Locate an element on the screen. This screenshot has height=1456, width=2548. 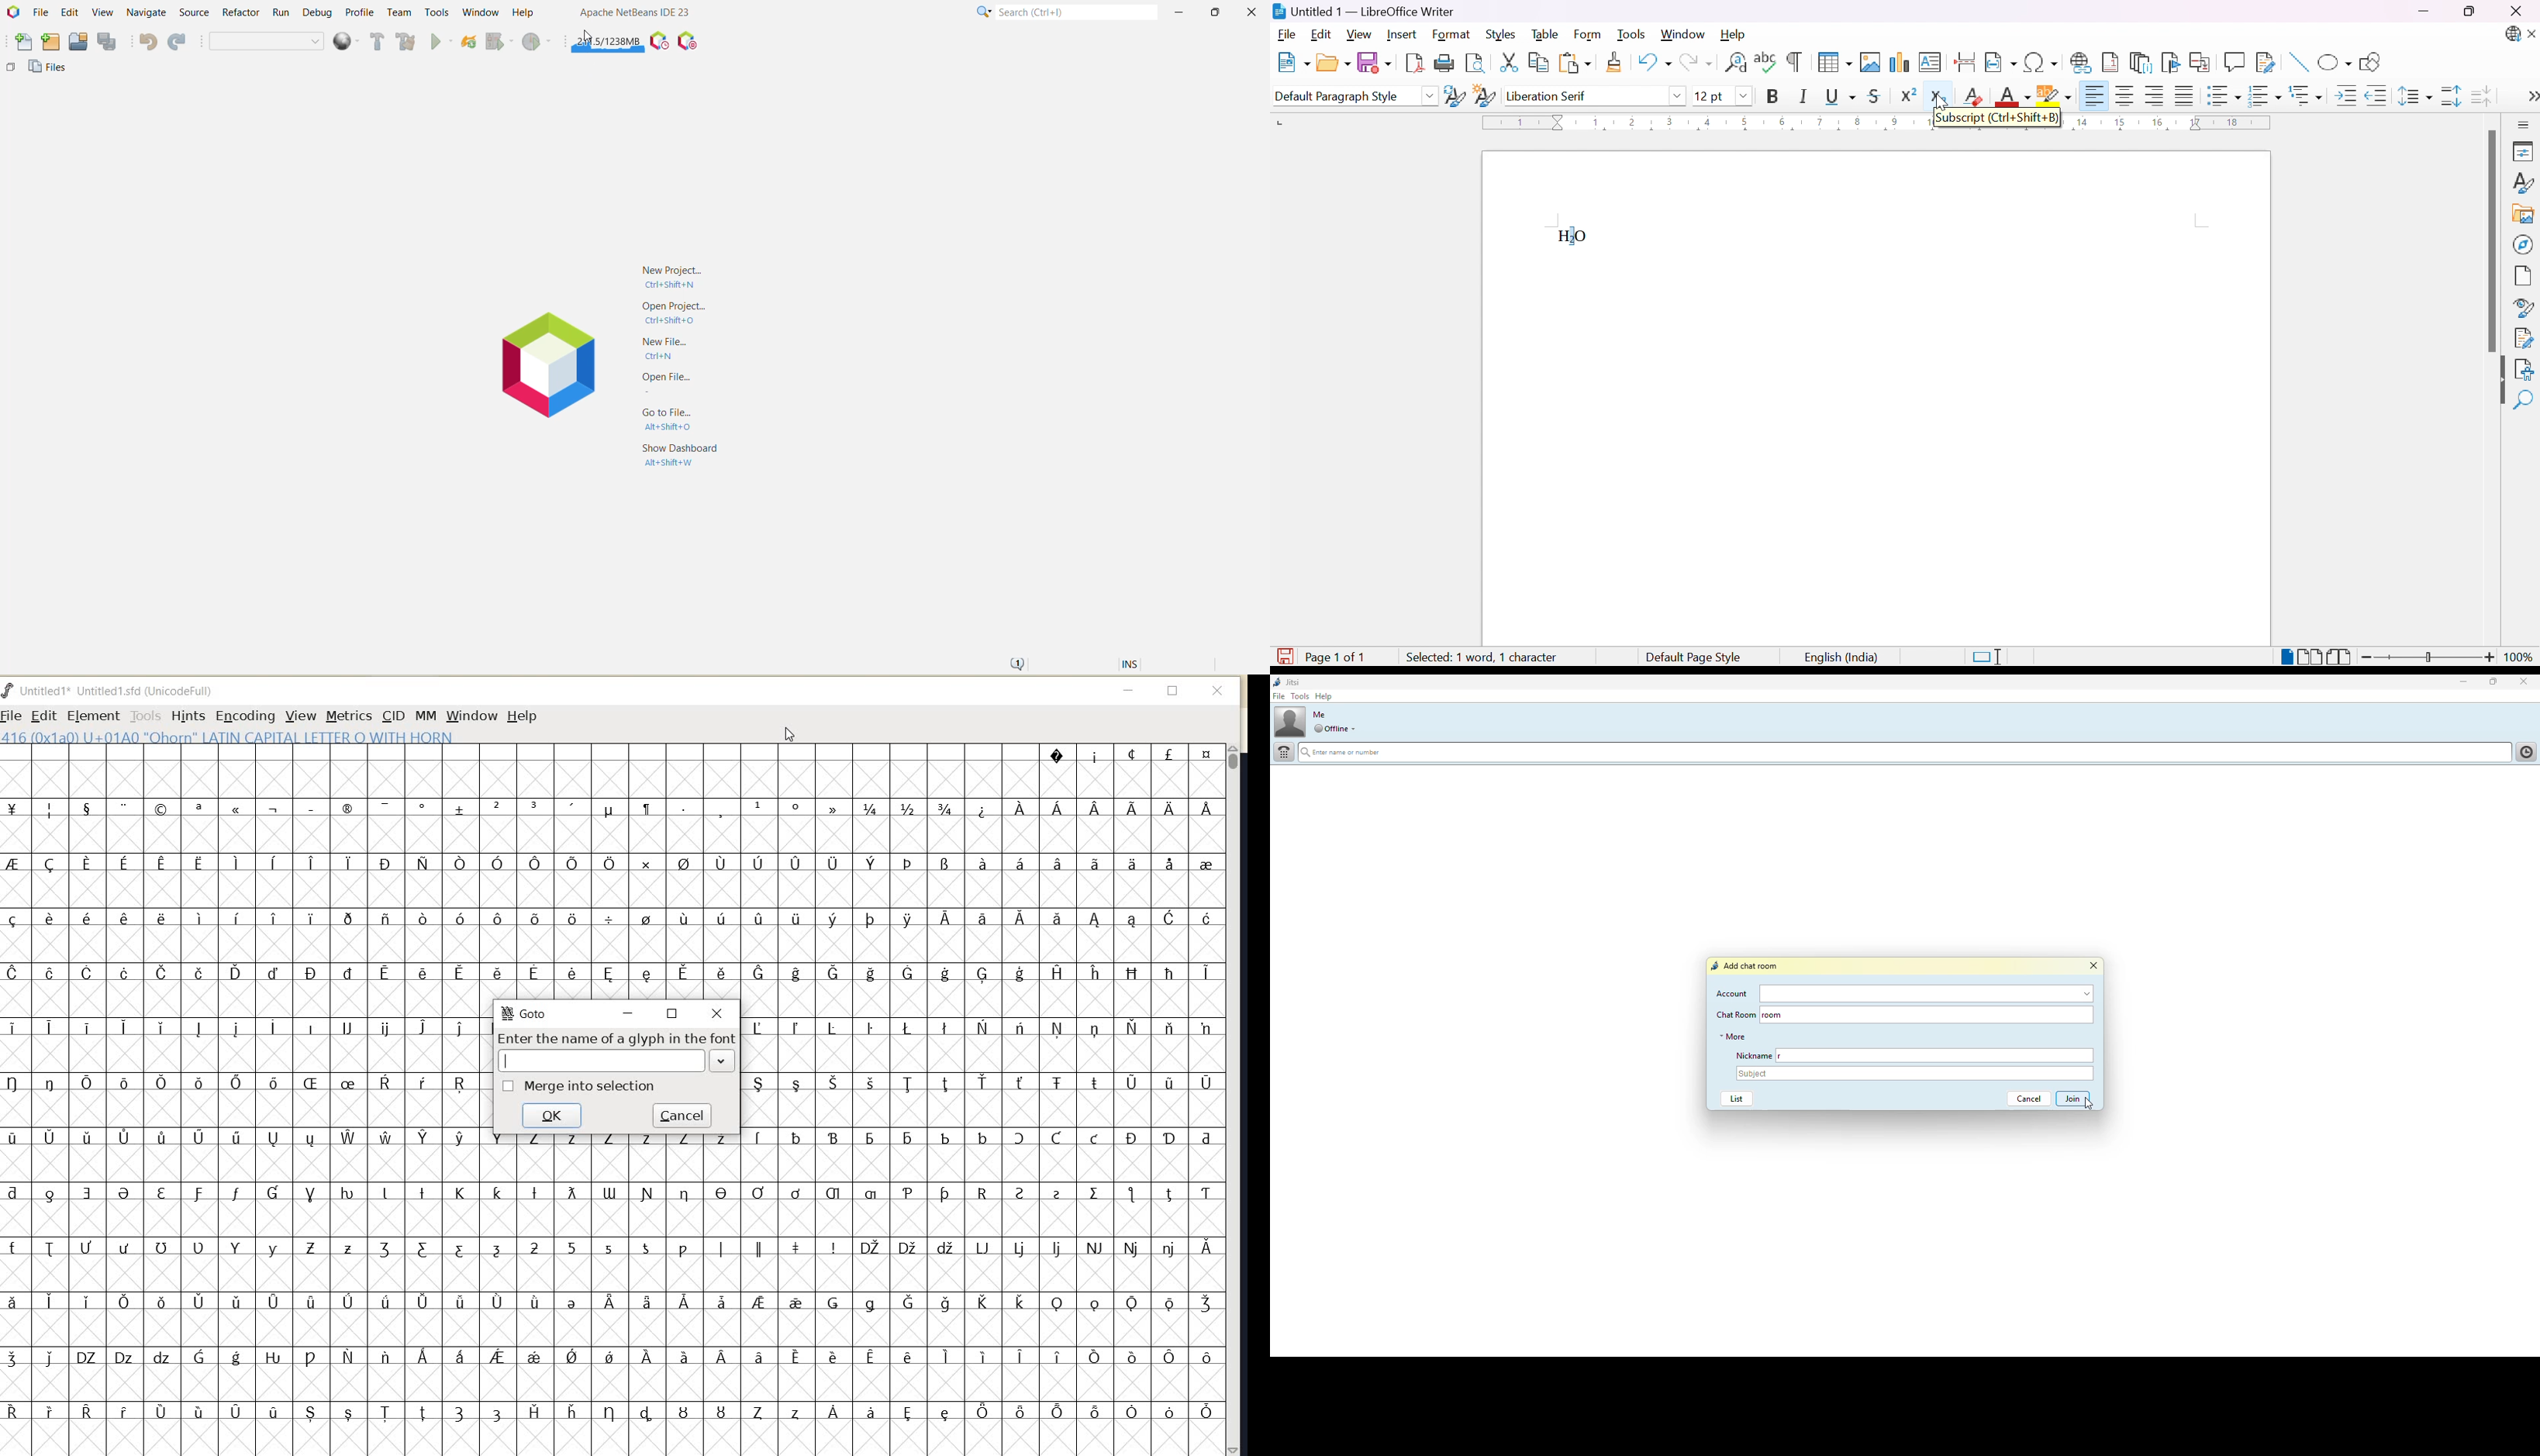
Open is located at coordinates (1333, 62).